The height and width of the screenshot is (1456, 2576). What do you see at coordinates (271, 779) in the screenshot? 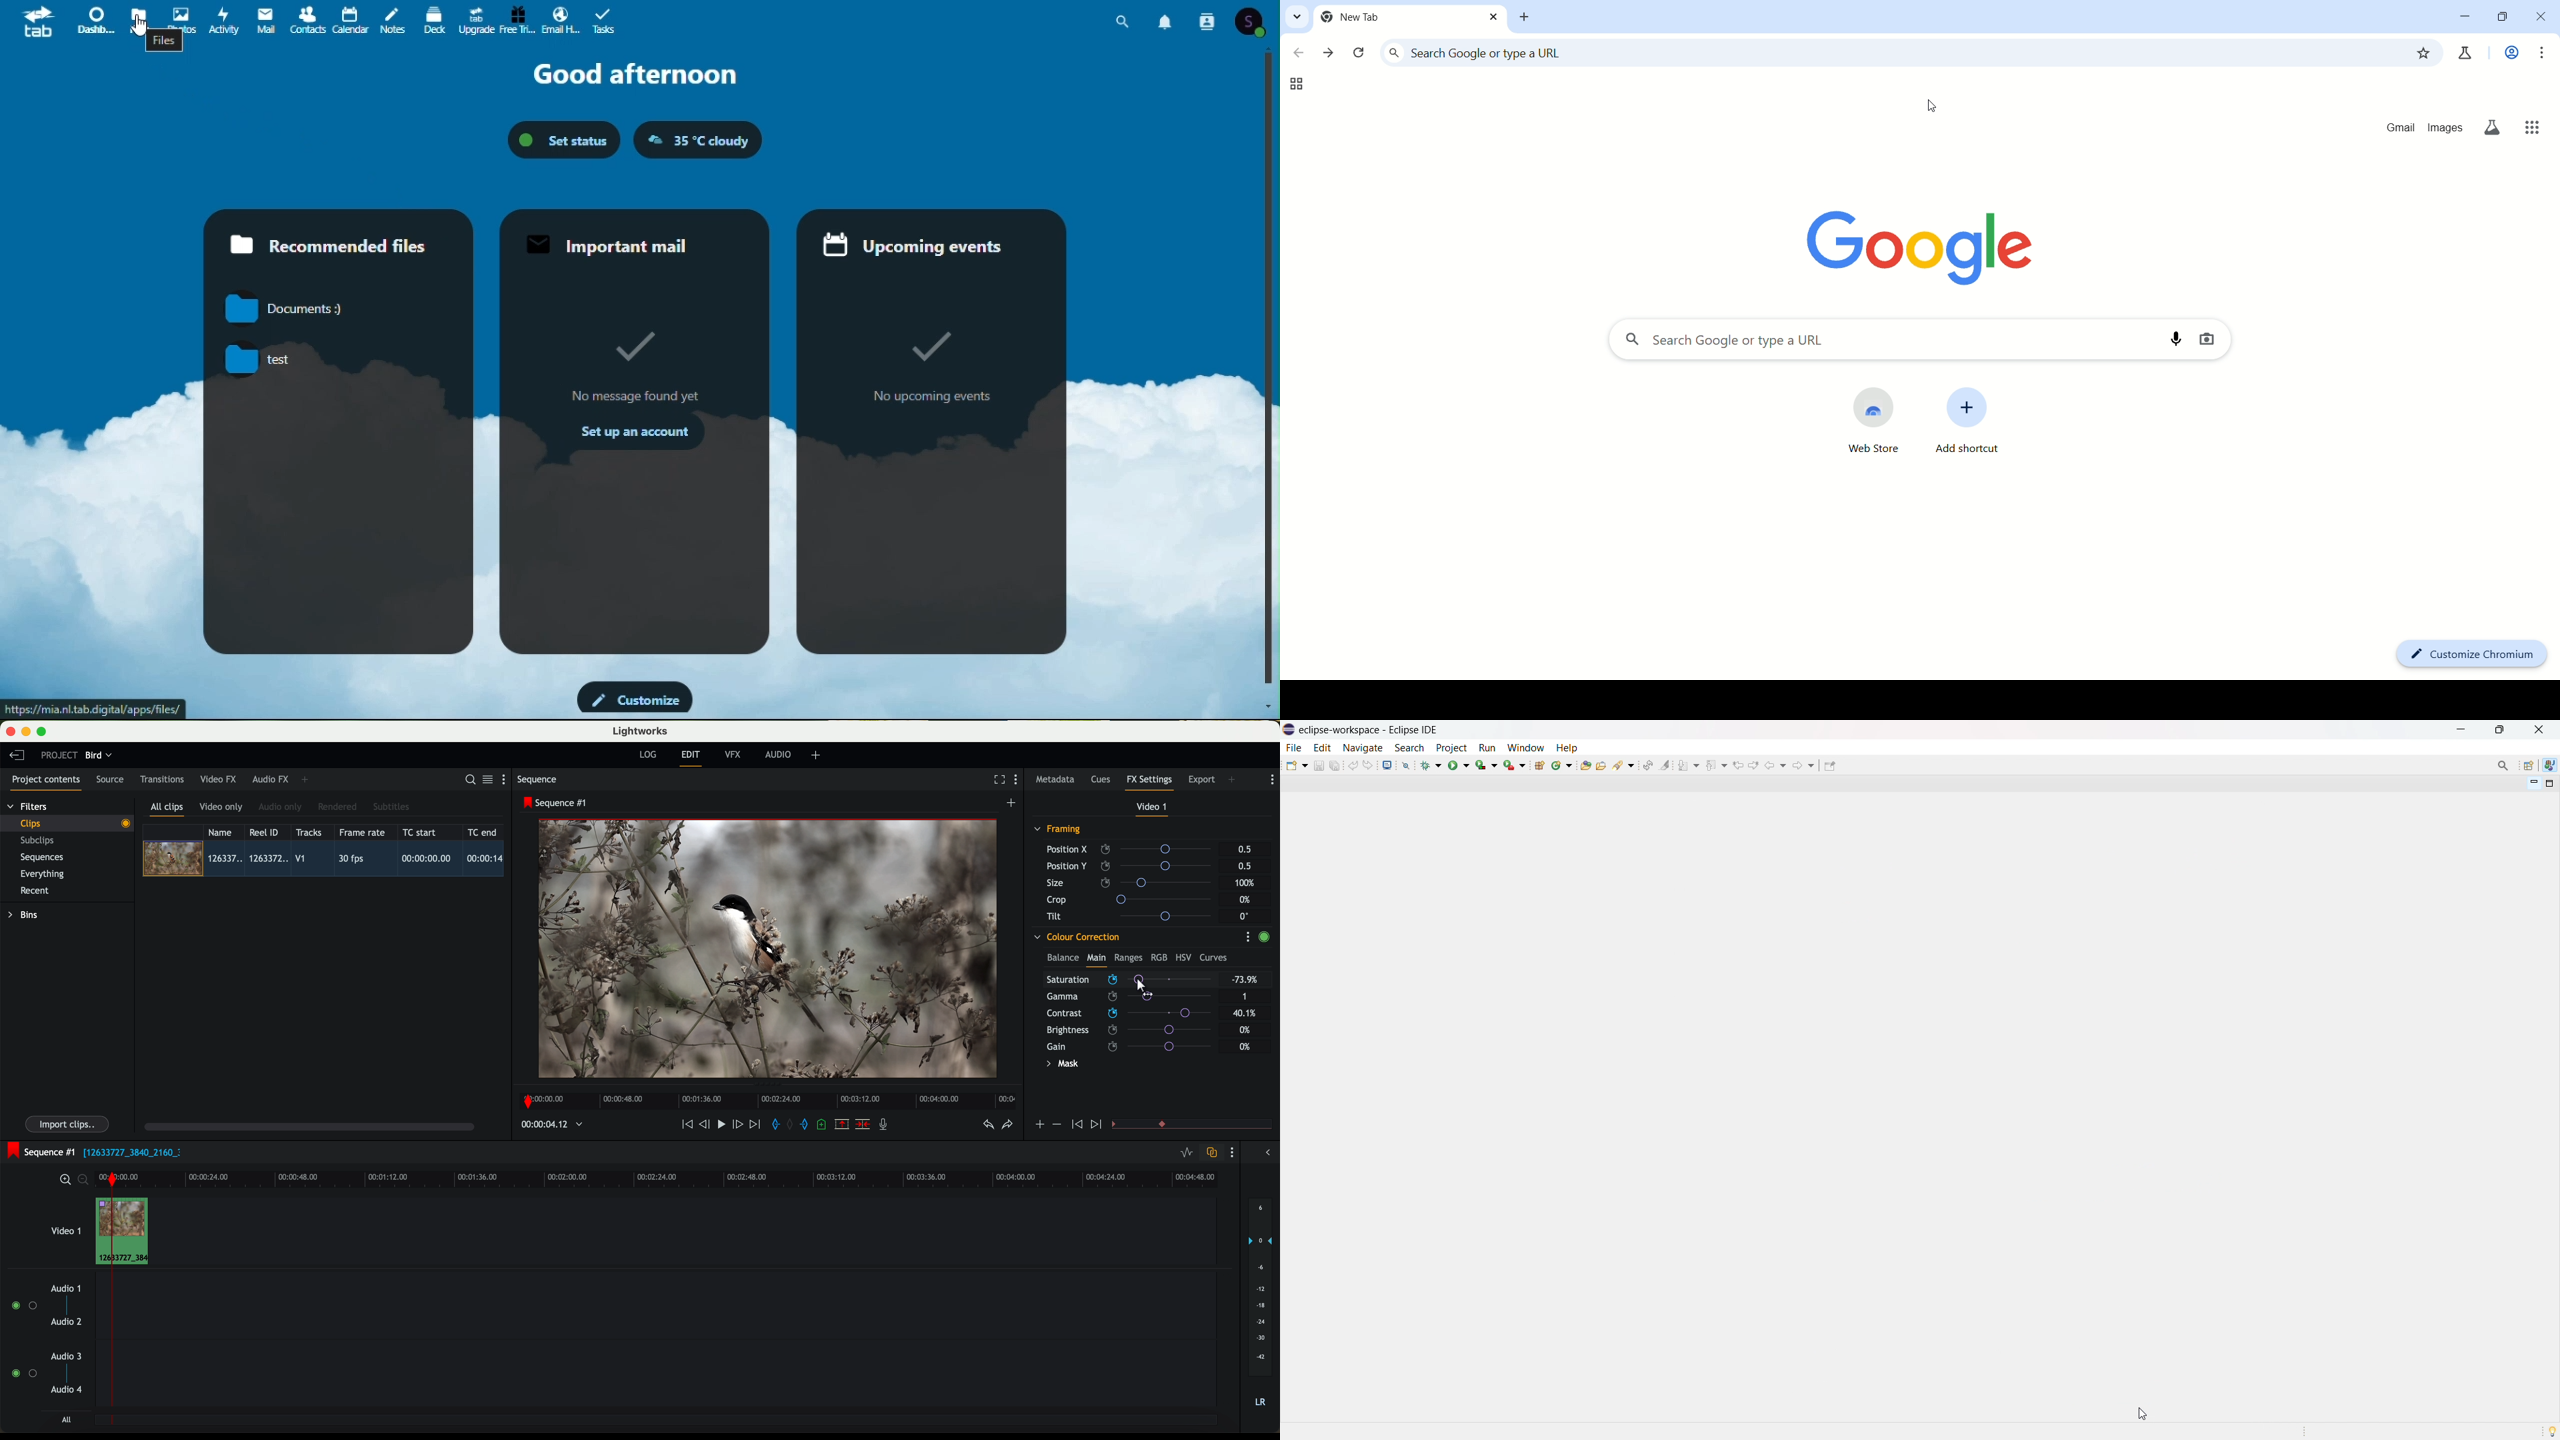
I see `audio FX` at bounding box center [271, 779].